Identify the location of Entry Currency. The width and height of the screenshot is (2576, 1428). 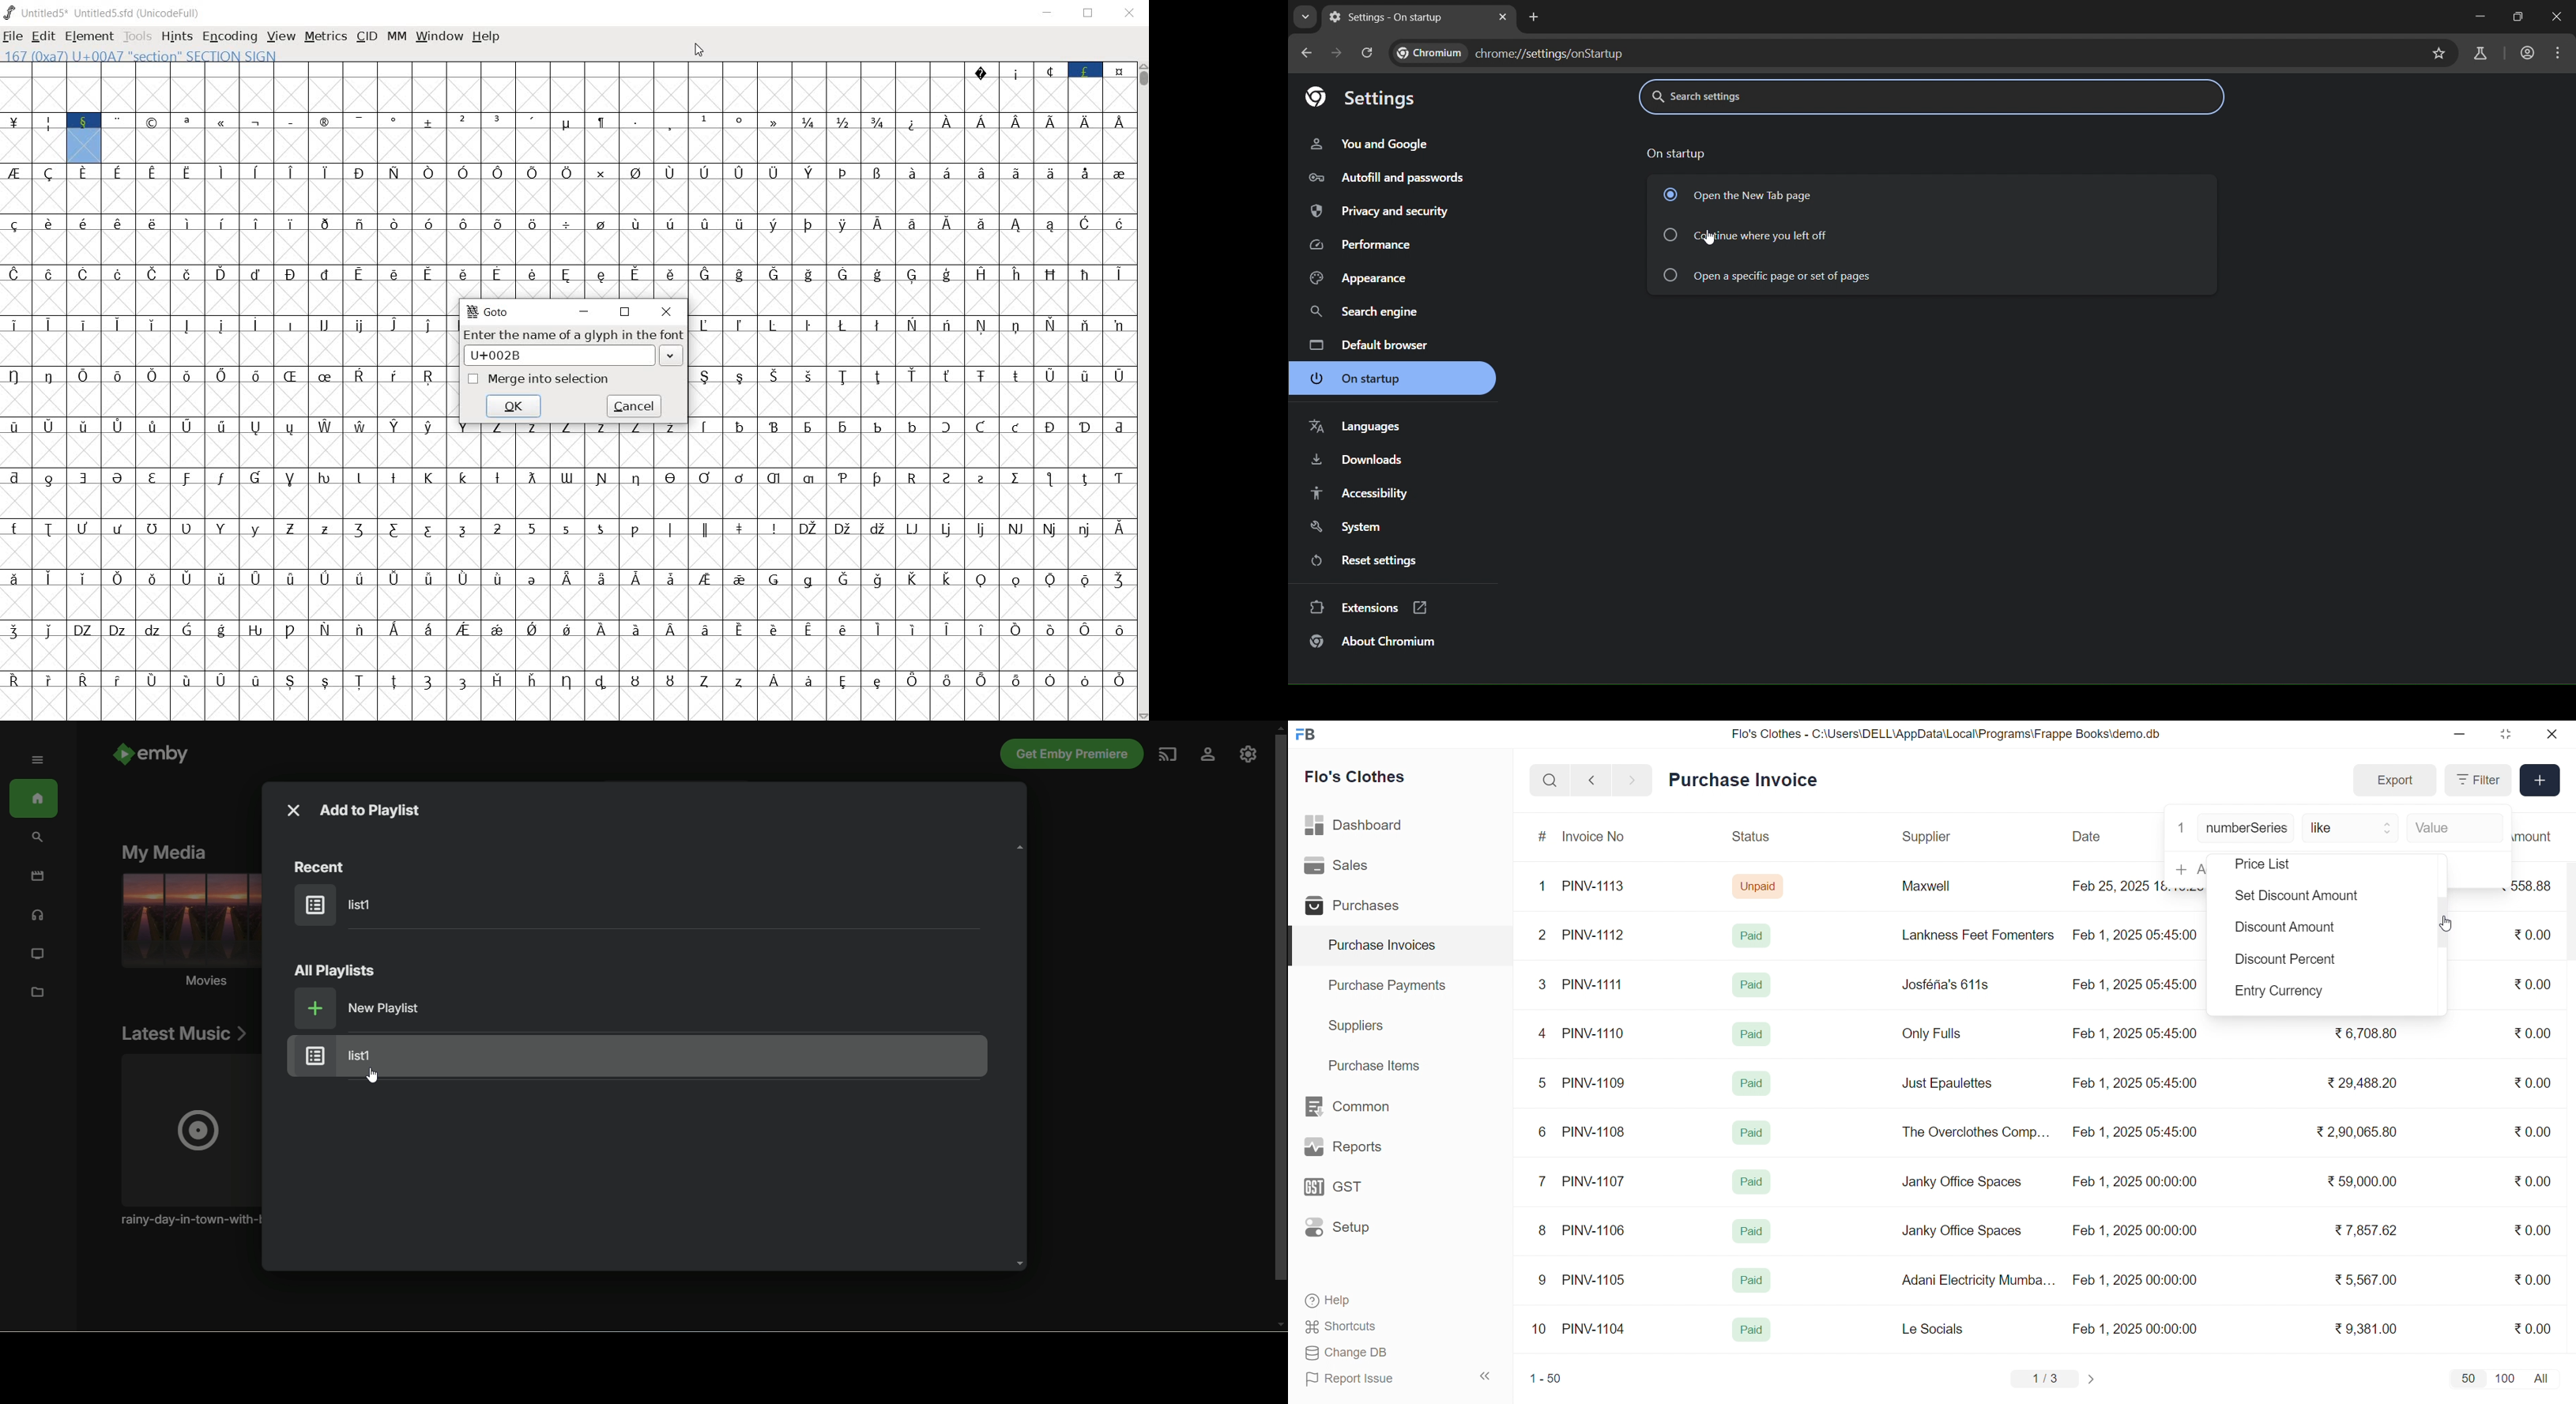
(2285, 993).